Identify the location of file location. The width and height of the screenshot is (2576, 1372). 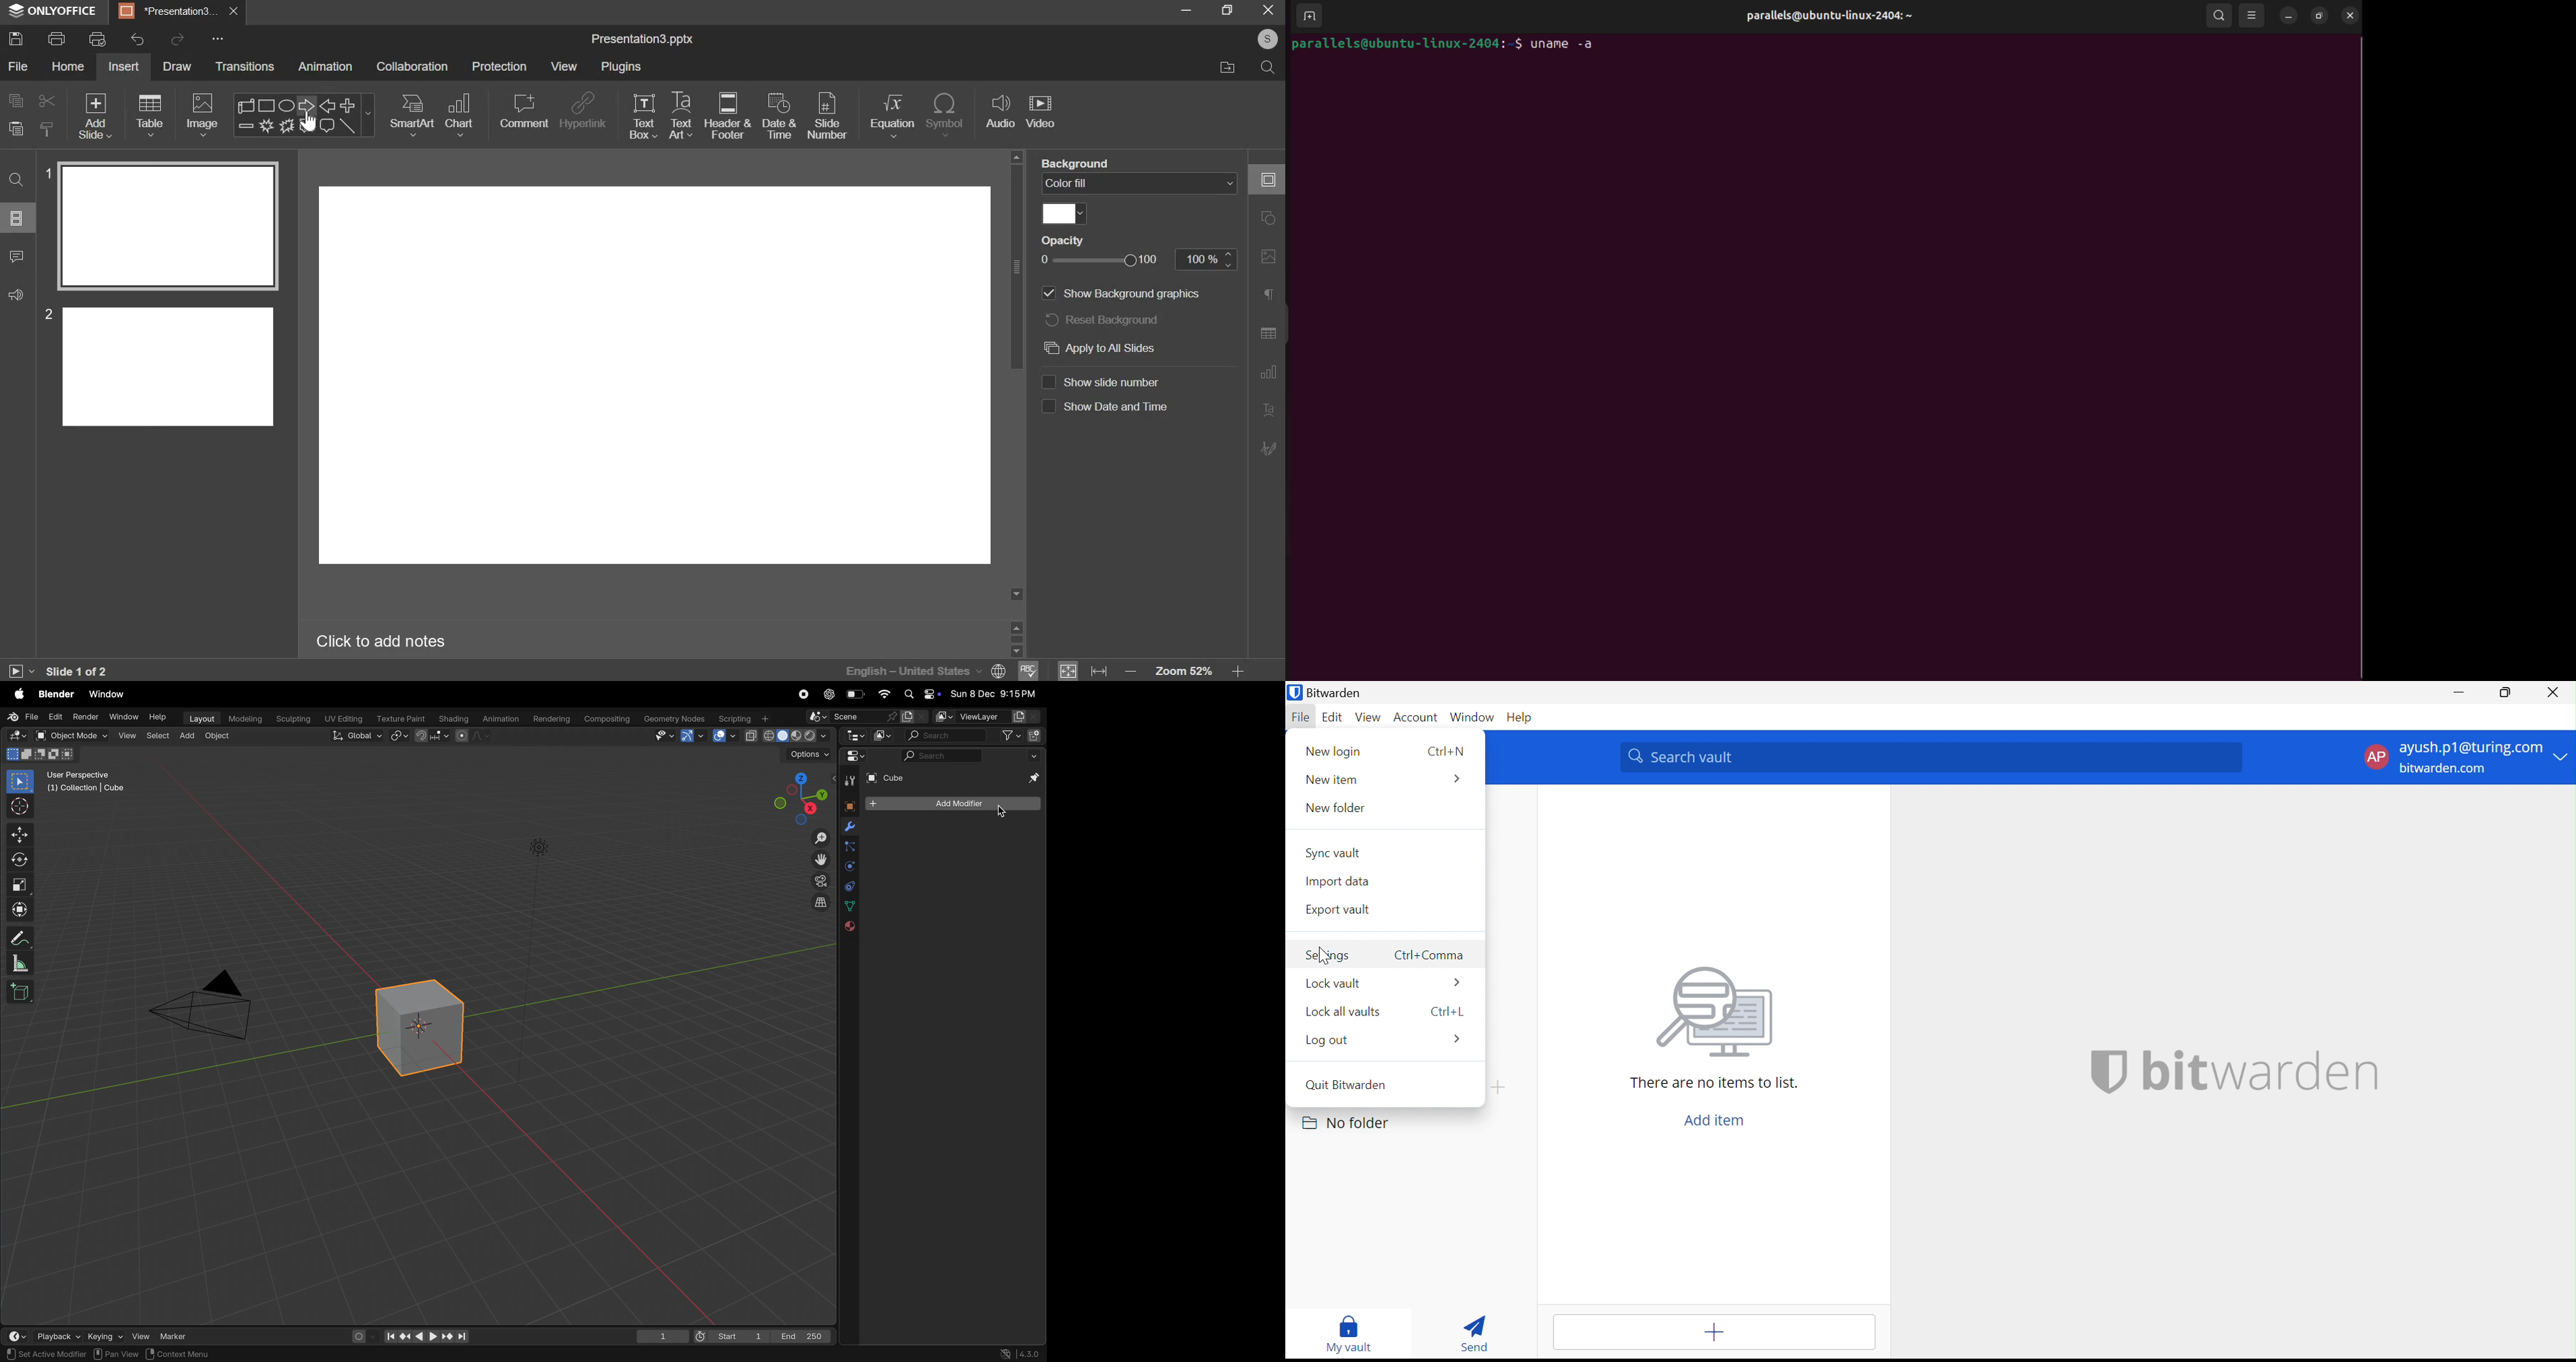
(1226, 68).